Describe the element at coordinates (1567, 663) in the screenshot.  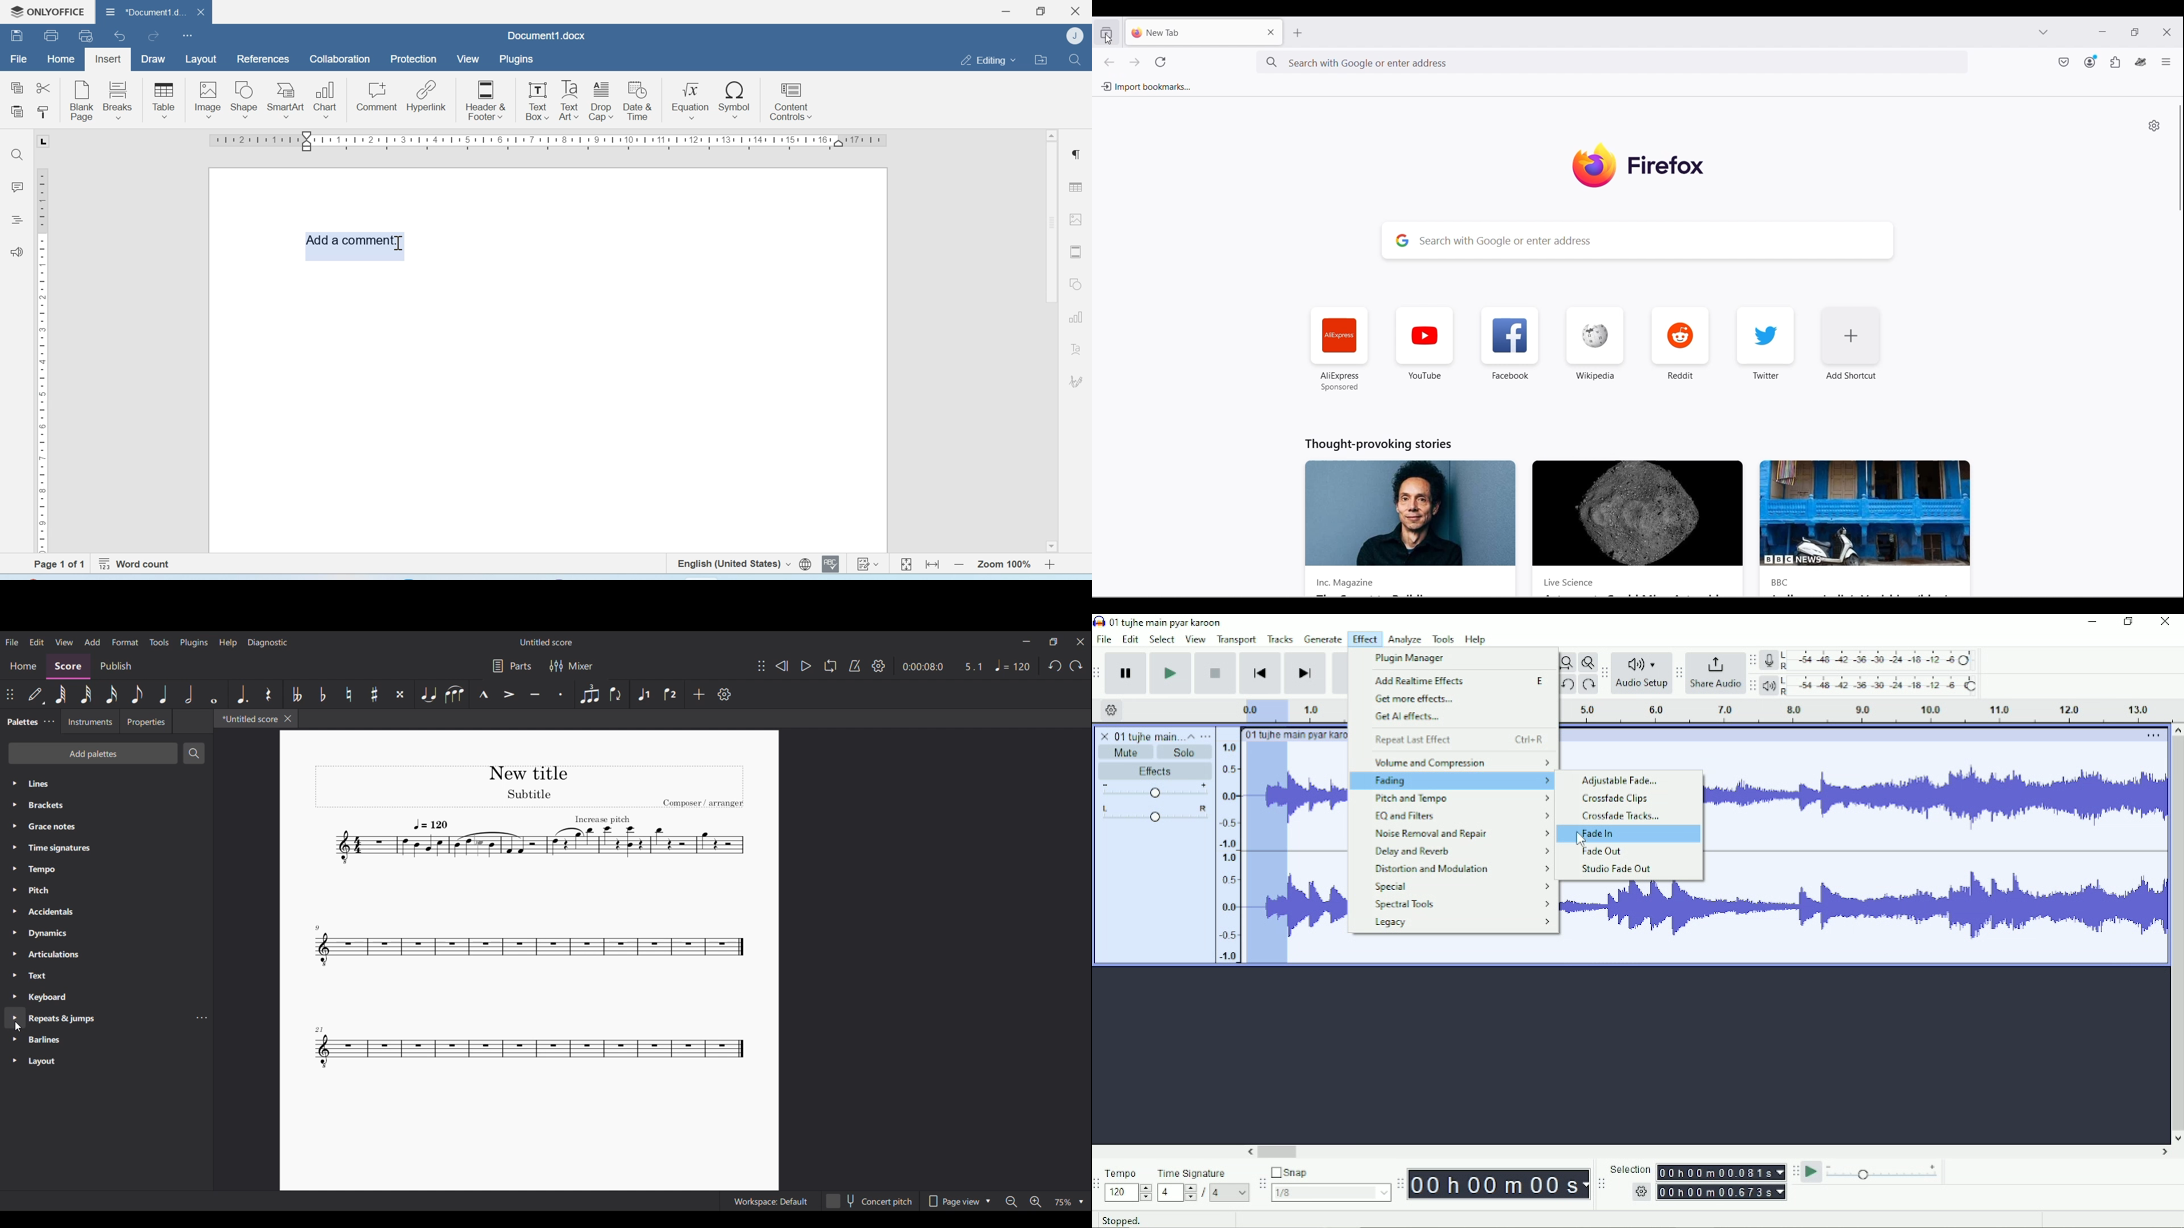
I see `Fit project to width` at that location.